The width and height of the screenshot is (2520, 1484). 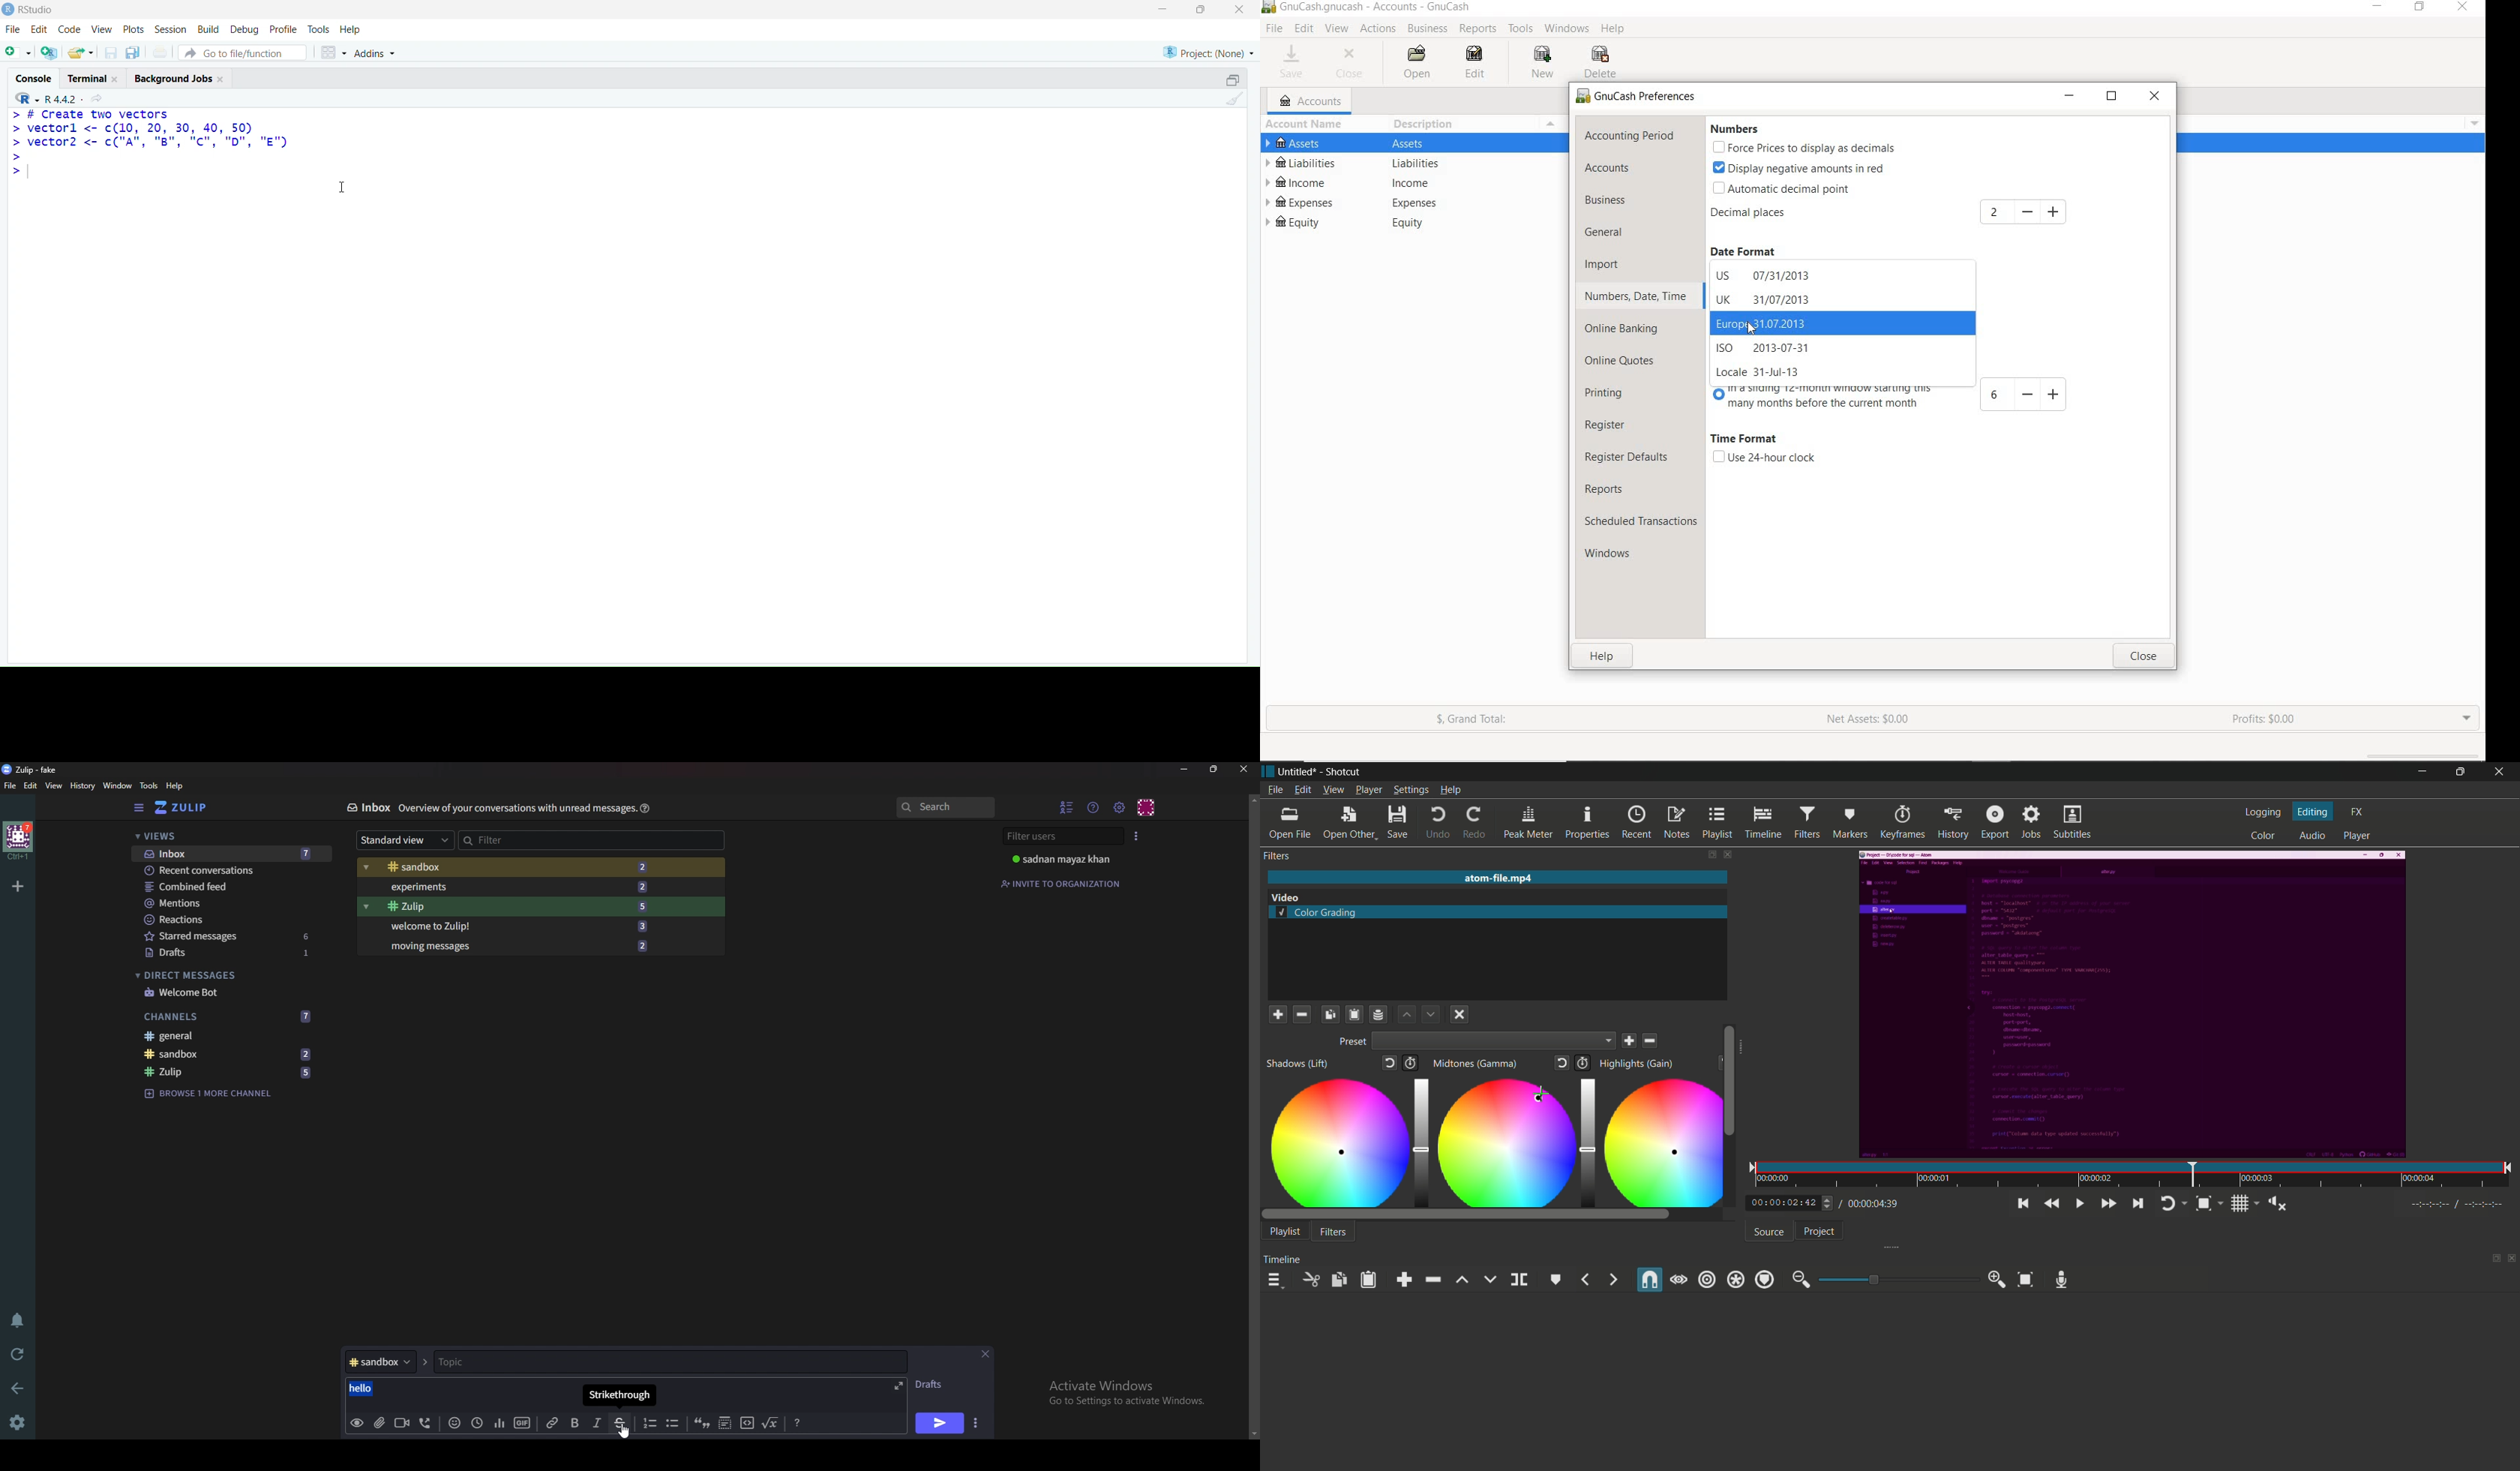 What do you see at coordinates (1213, 769) in the screenshot?
I see `resize` at bounding box center [1213, 769].